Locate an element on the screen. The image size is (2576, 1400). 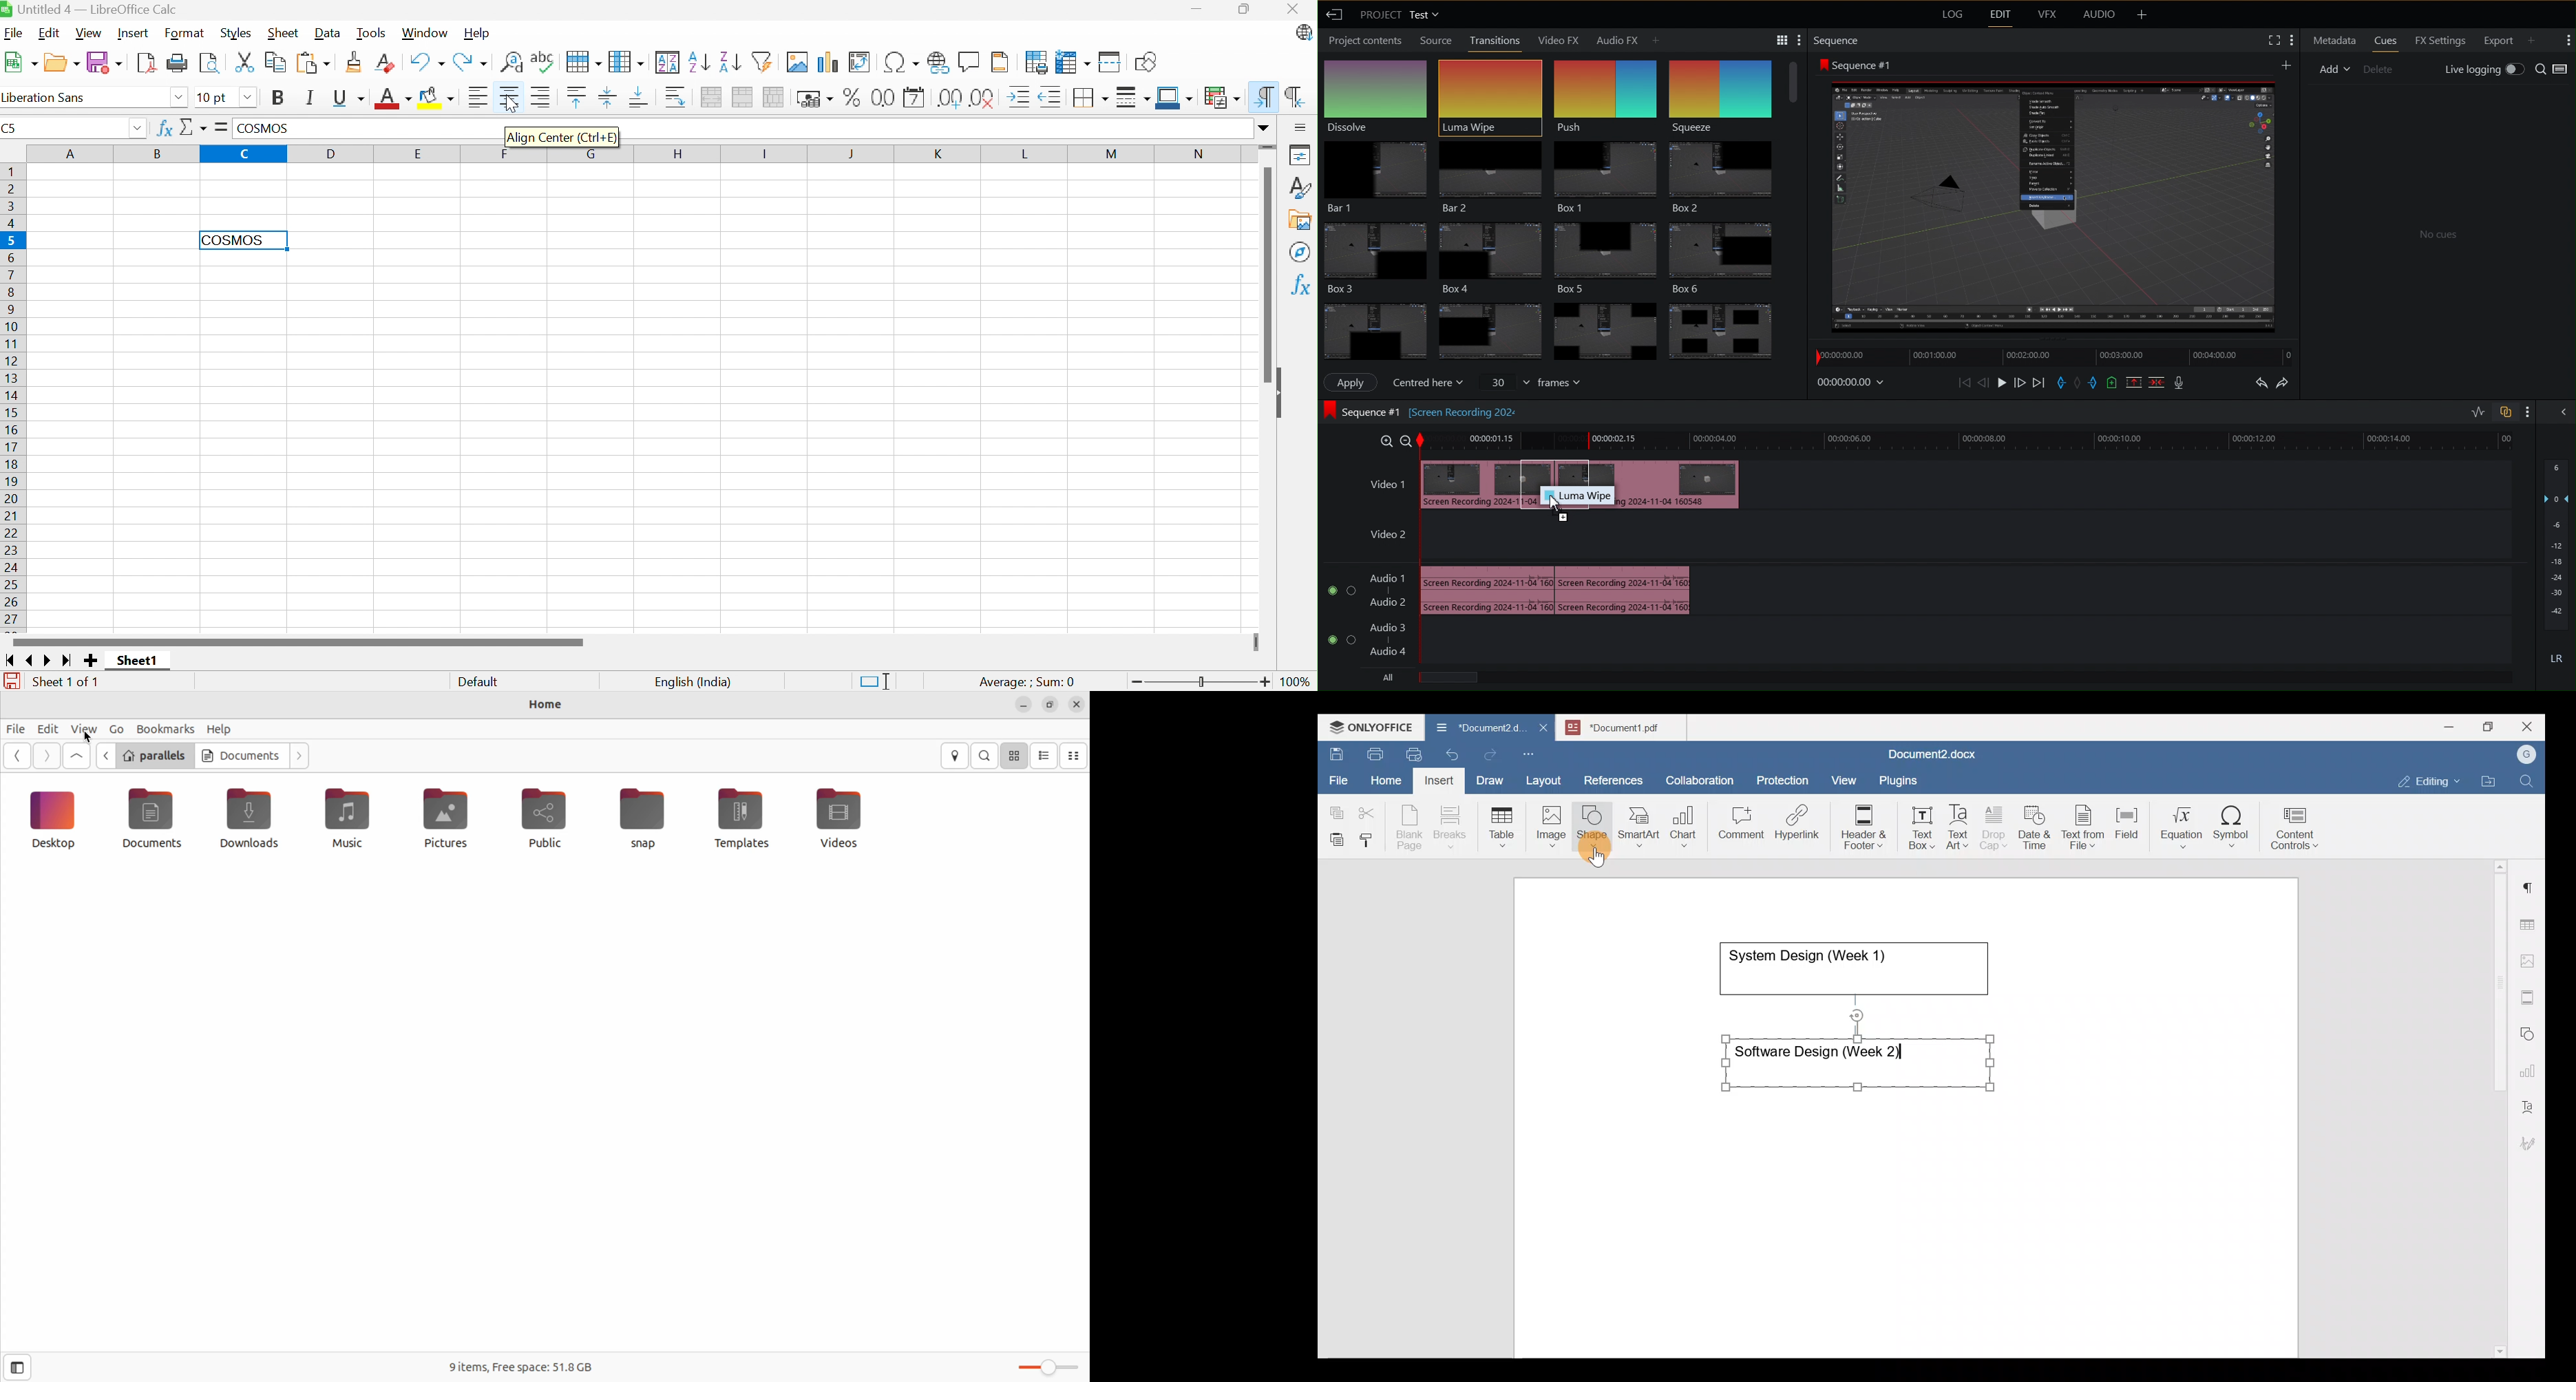
Clone Formatting is located at coordinates (356, 62).